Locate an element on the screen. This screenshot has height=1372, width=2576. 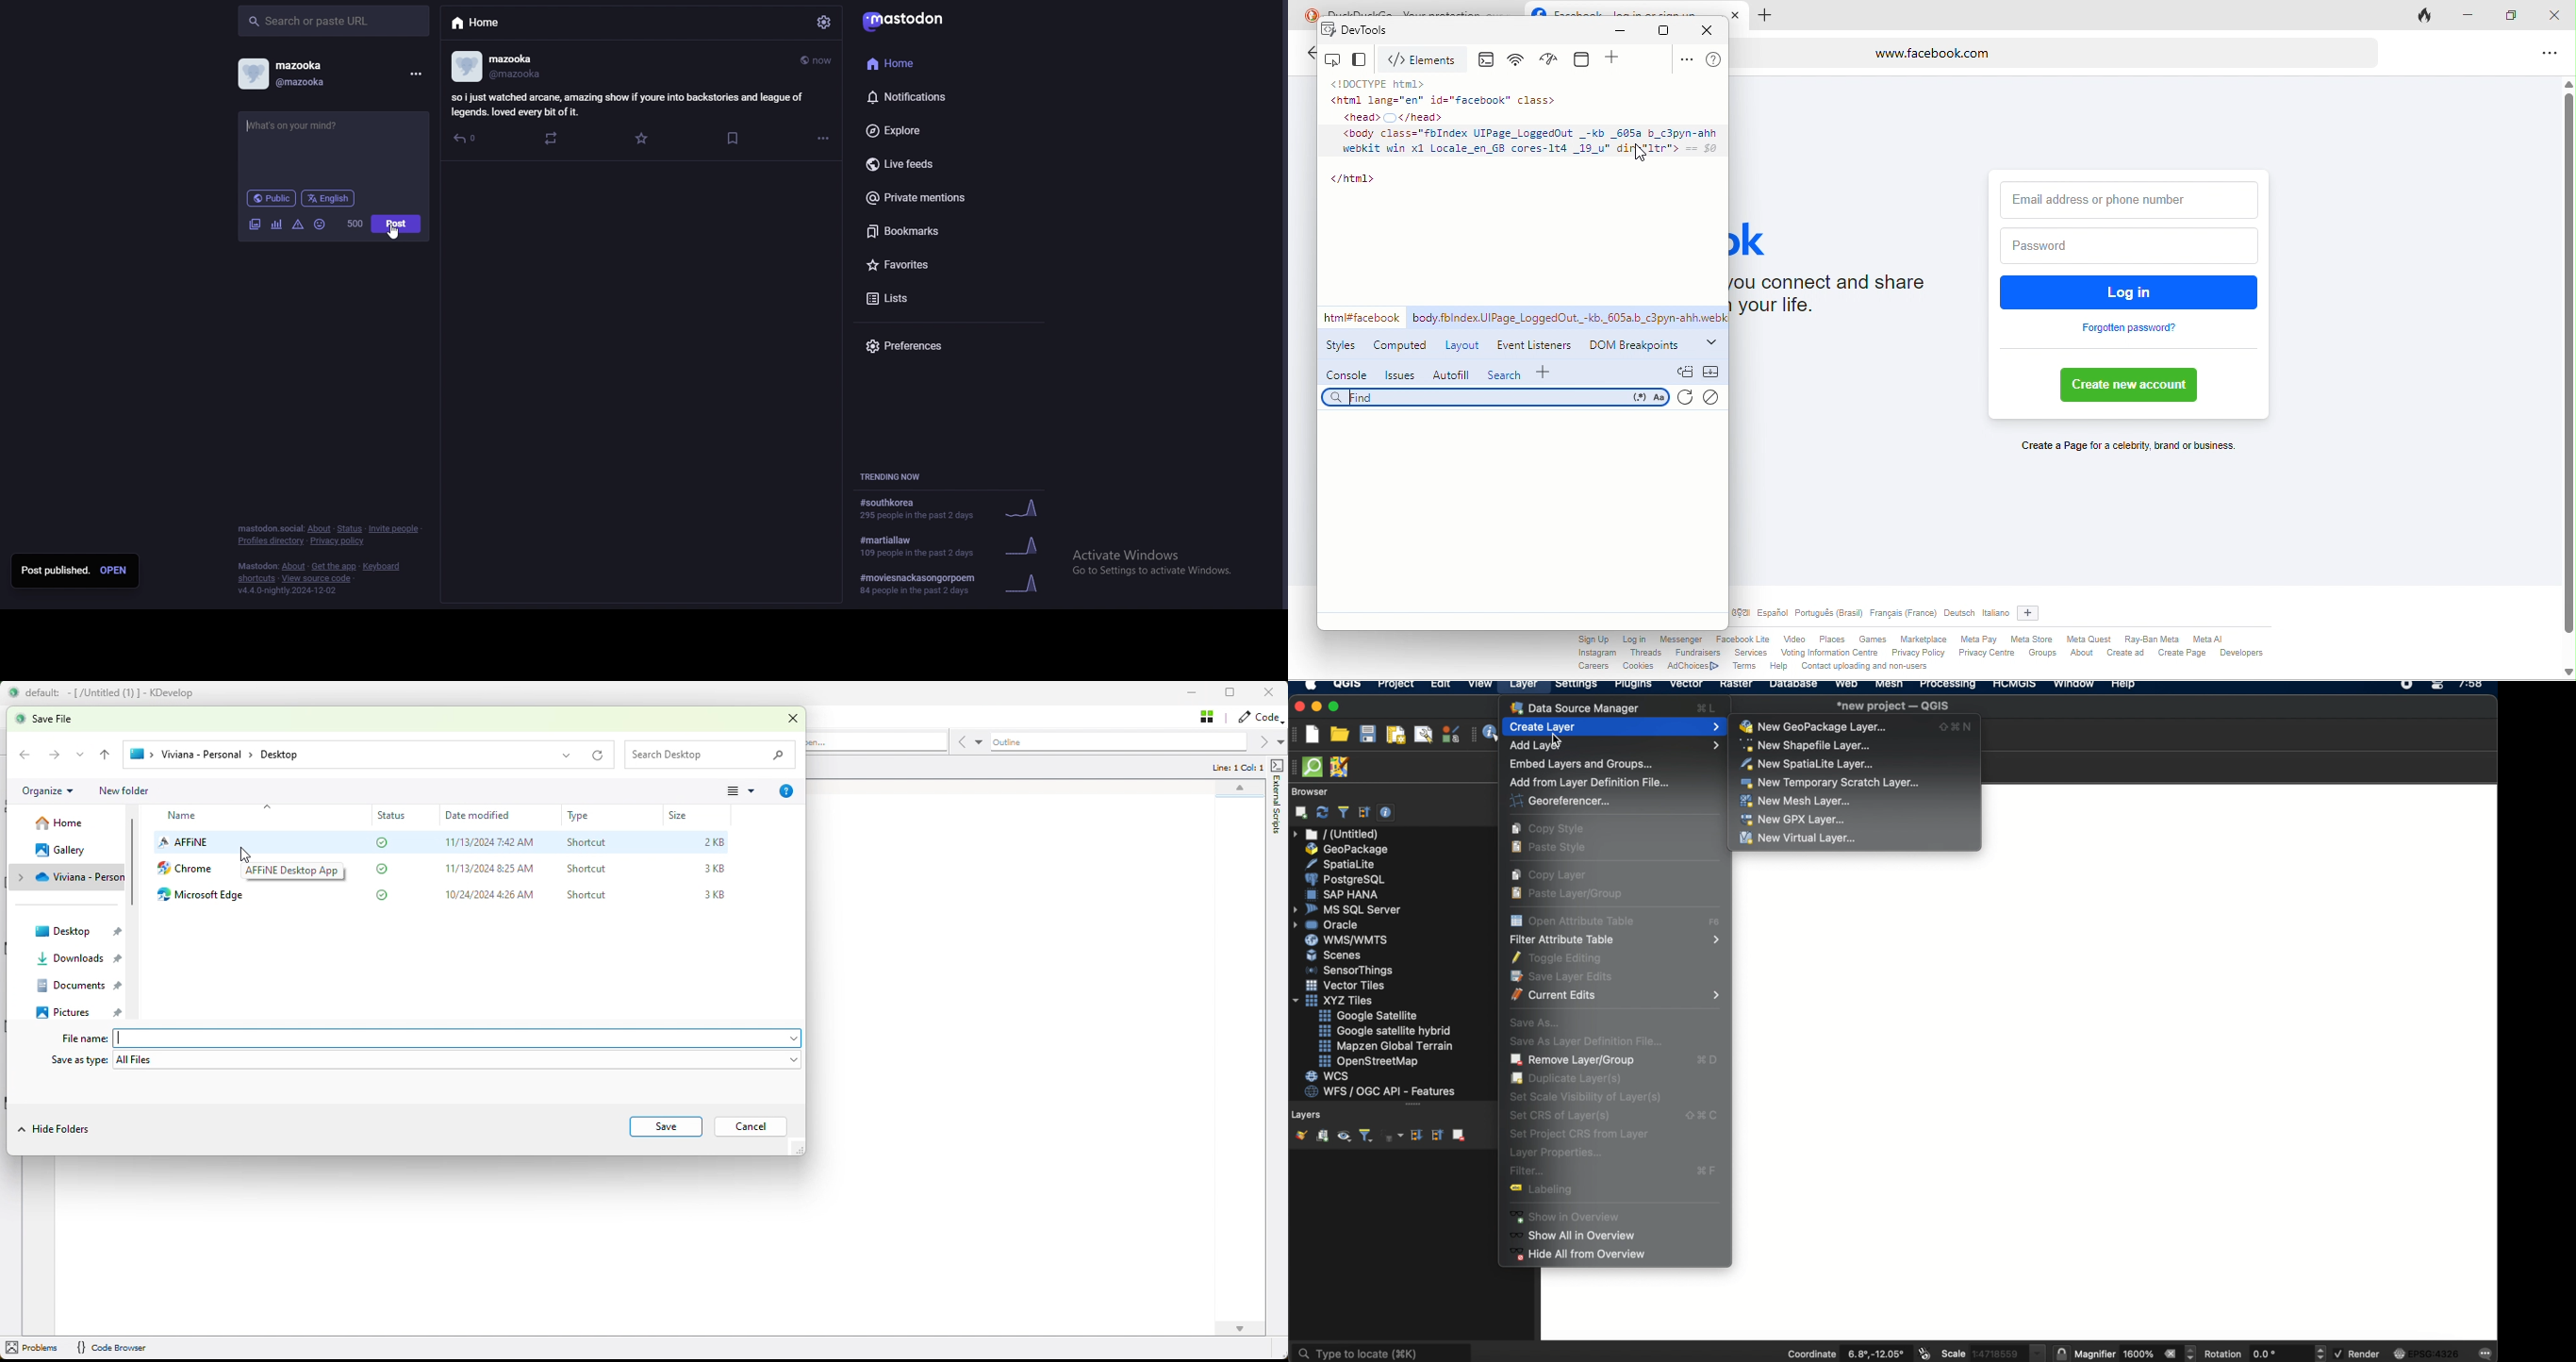
more is located at coordinates (1412, 1106).